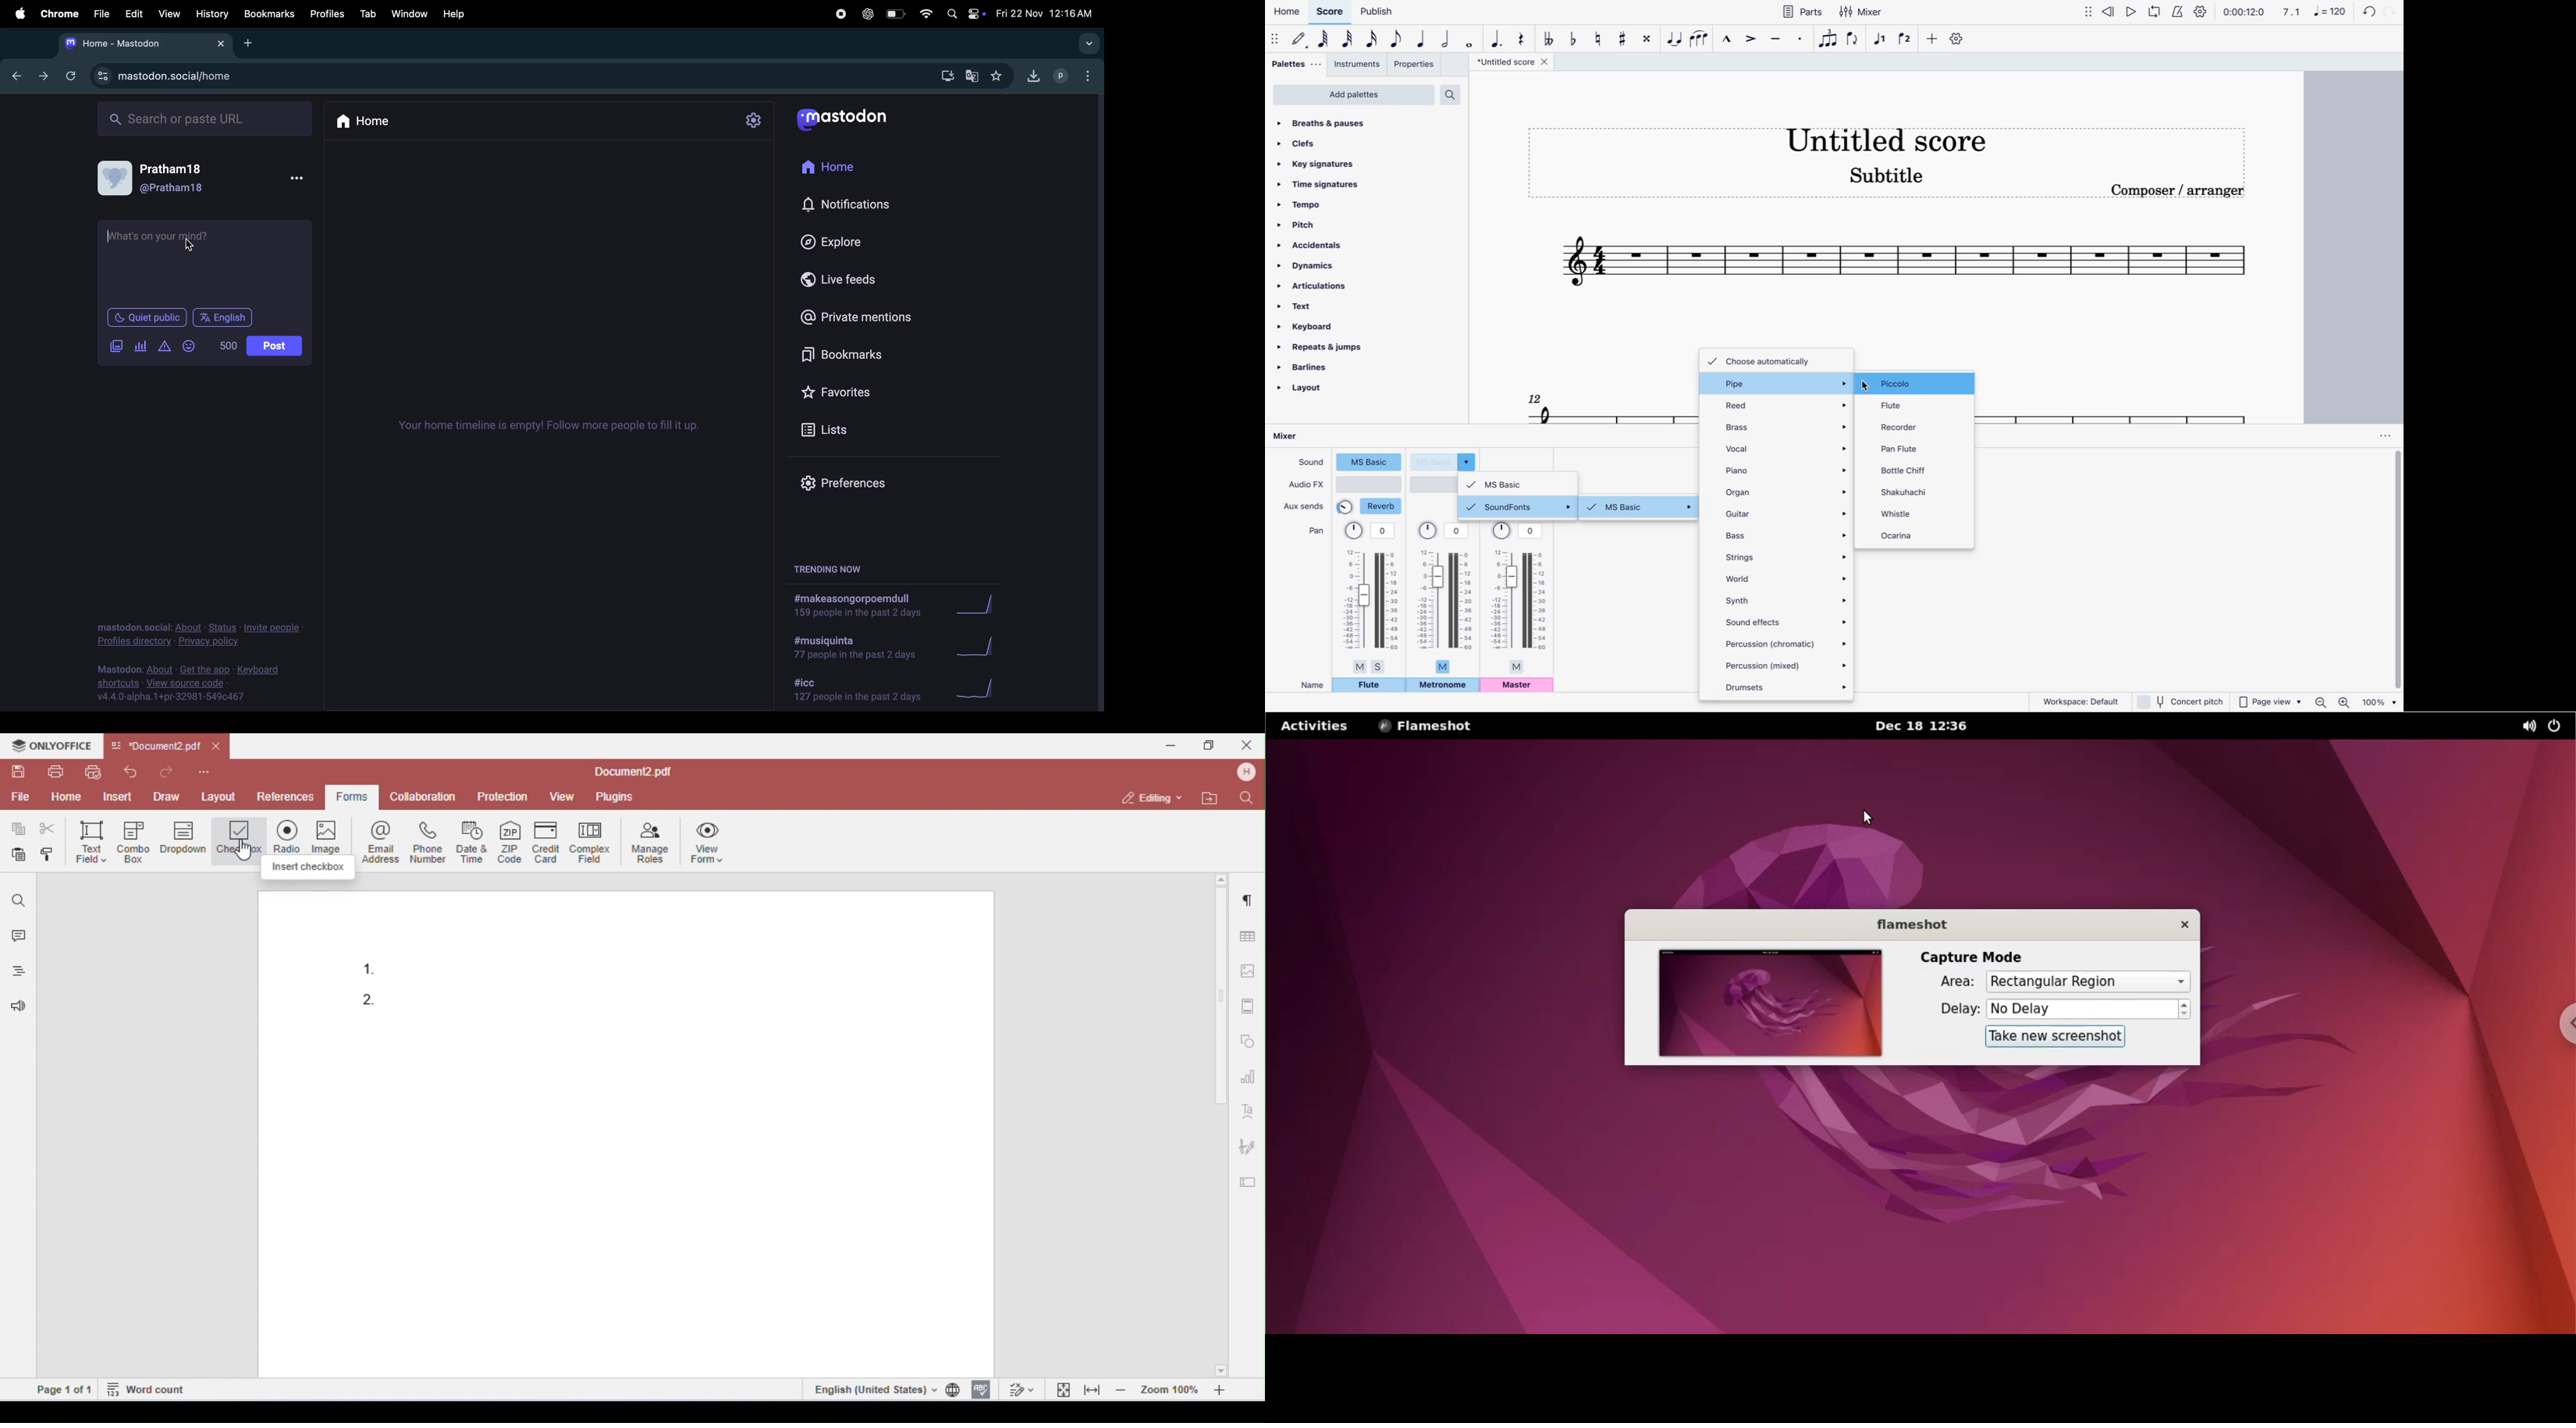 Image resolution: width=2576 pixels, height=1428 pixels. Describe the element at coordinates (1906, 428) in the screenshot. I see `recorder` at that location.